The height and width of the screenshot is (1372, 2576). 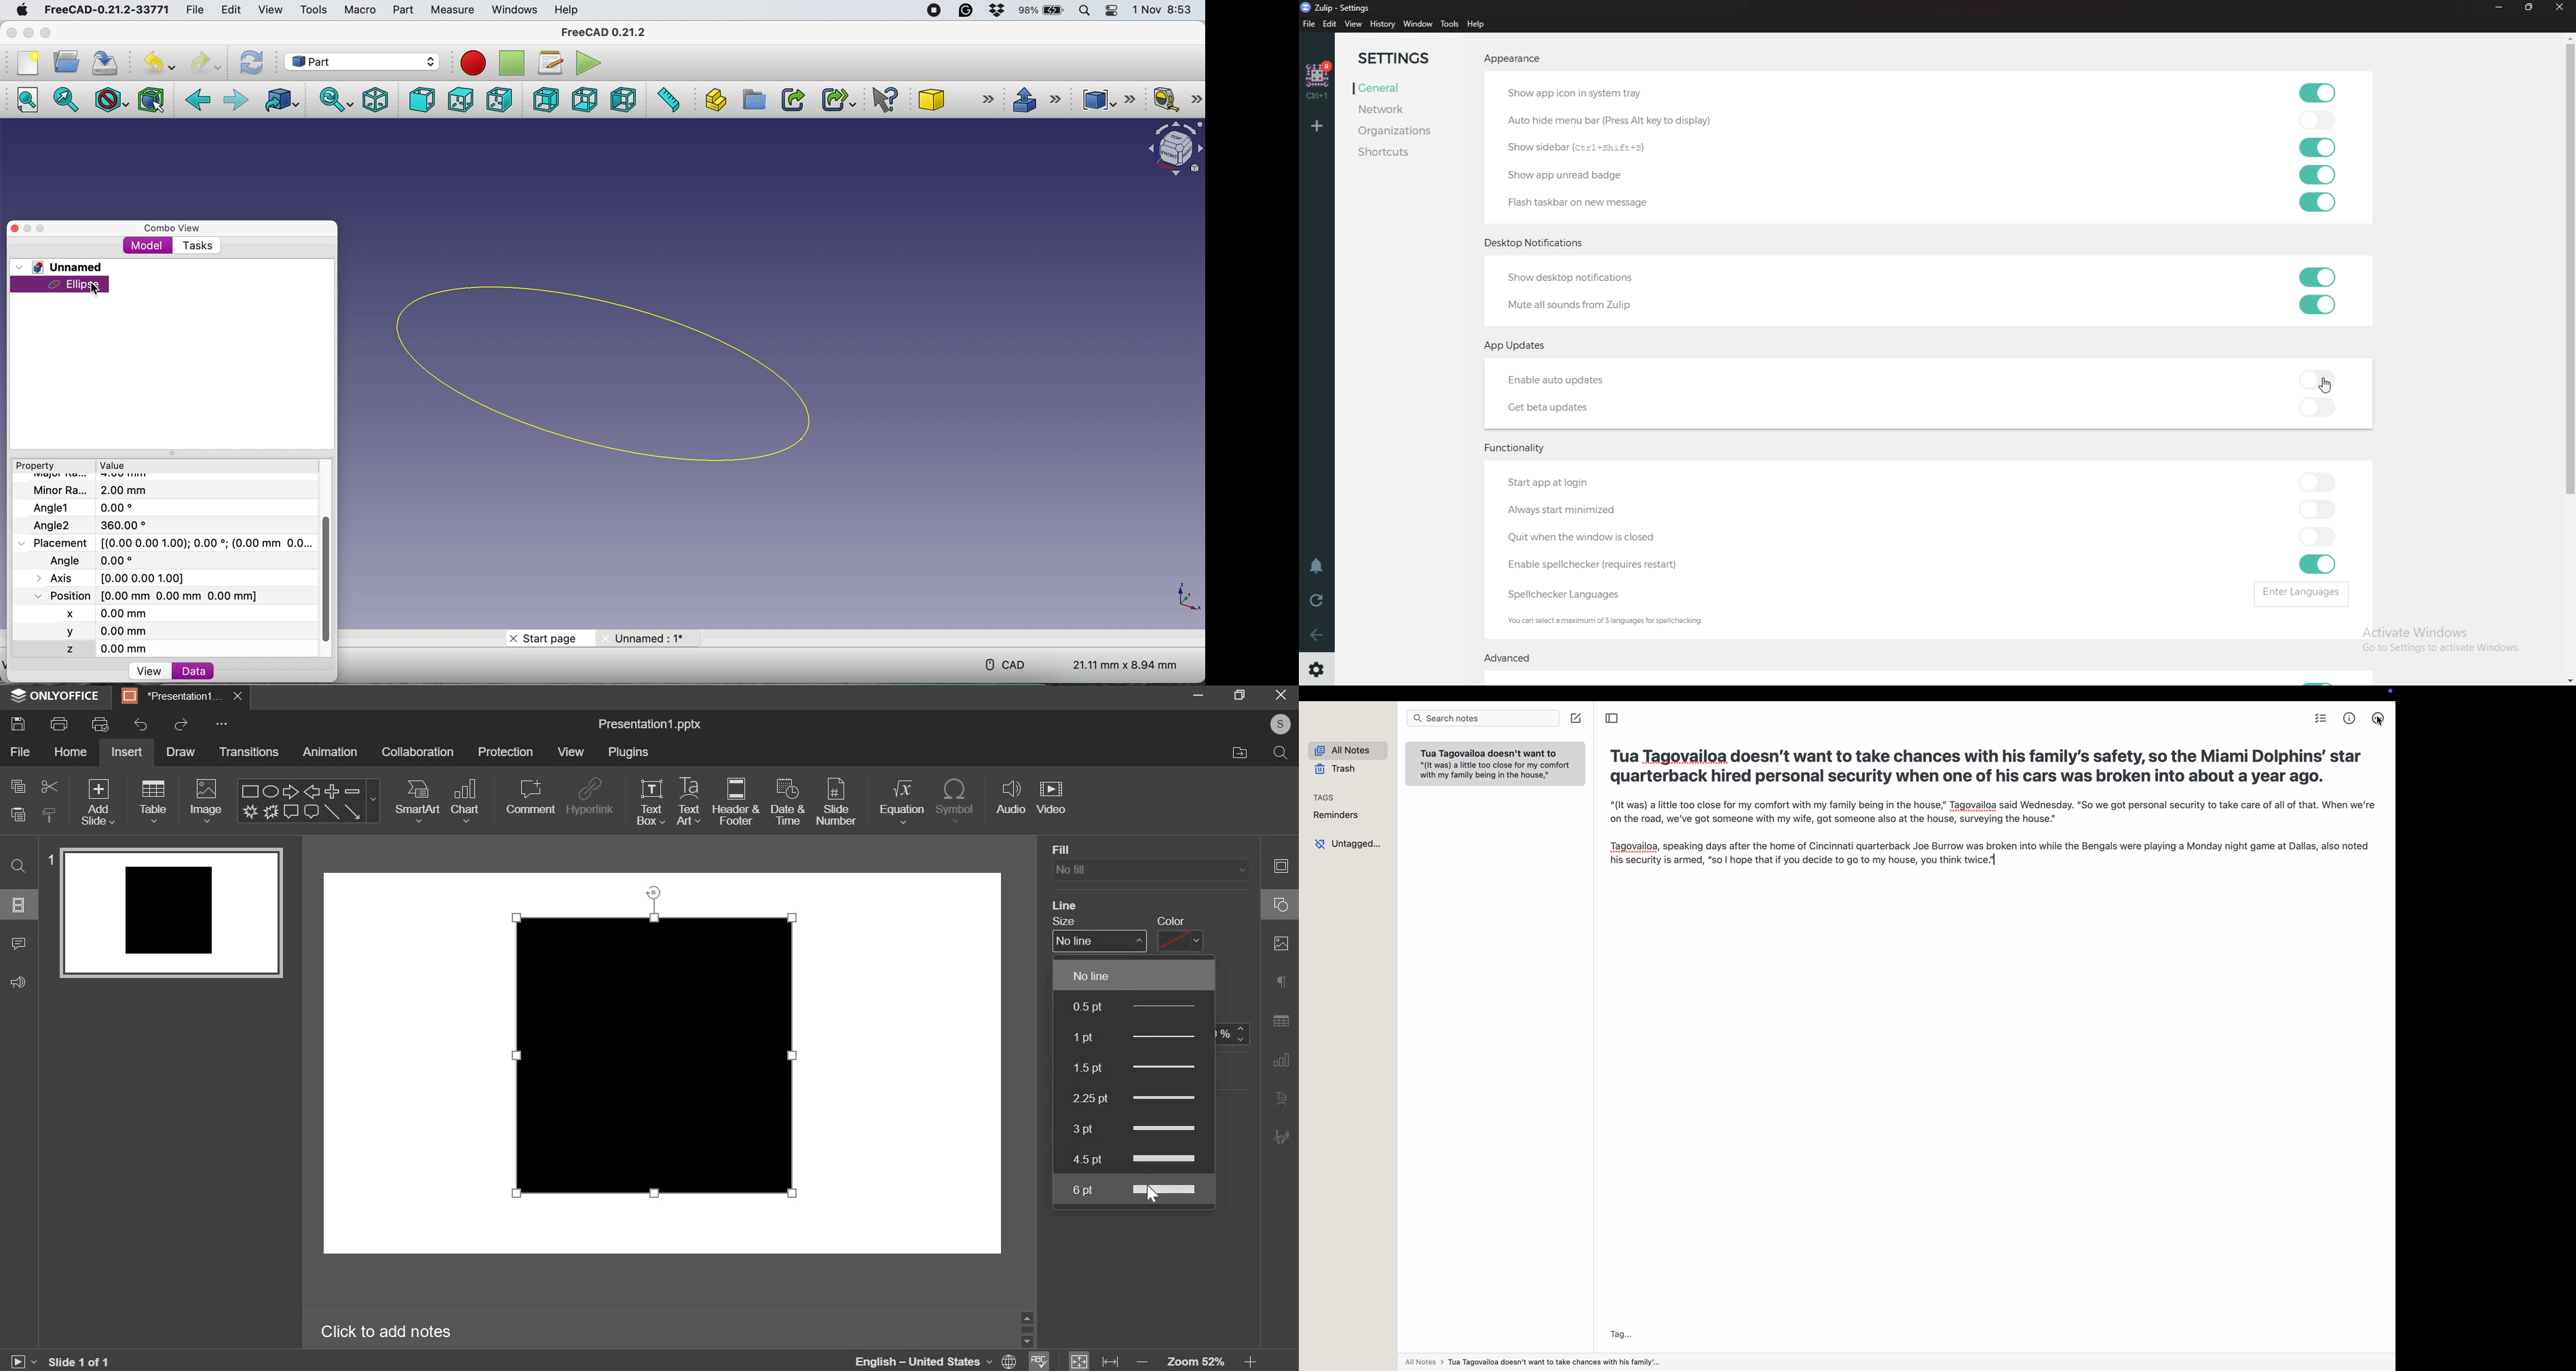 What do you see at coordinates (424, 101) in the screenshot?
I see `front` at bounding box center [424, 101].